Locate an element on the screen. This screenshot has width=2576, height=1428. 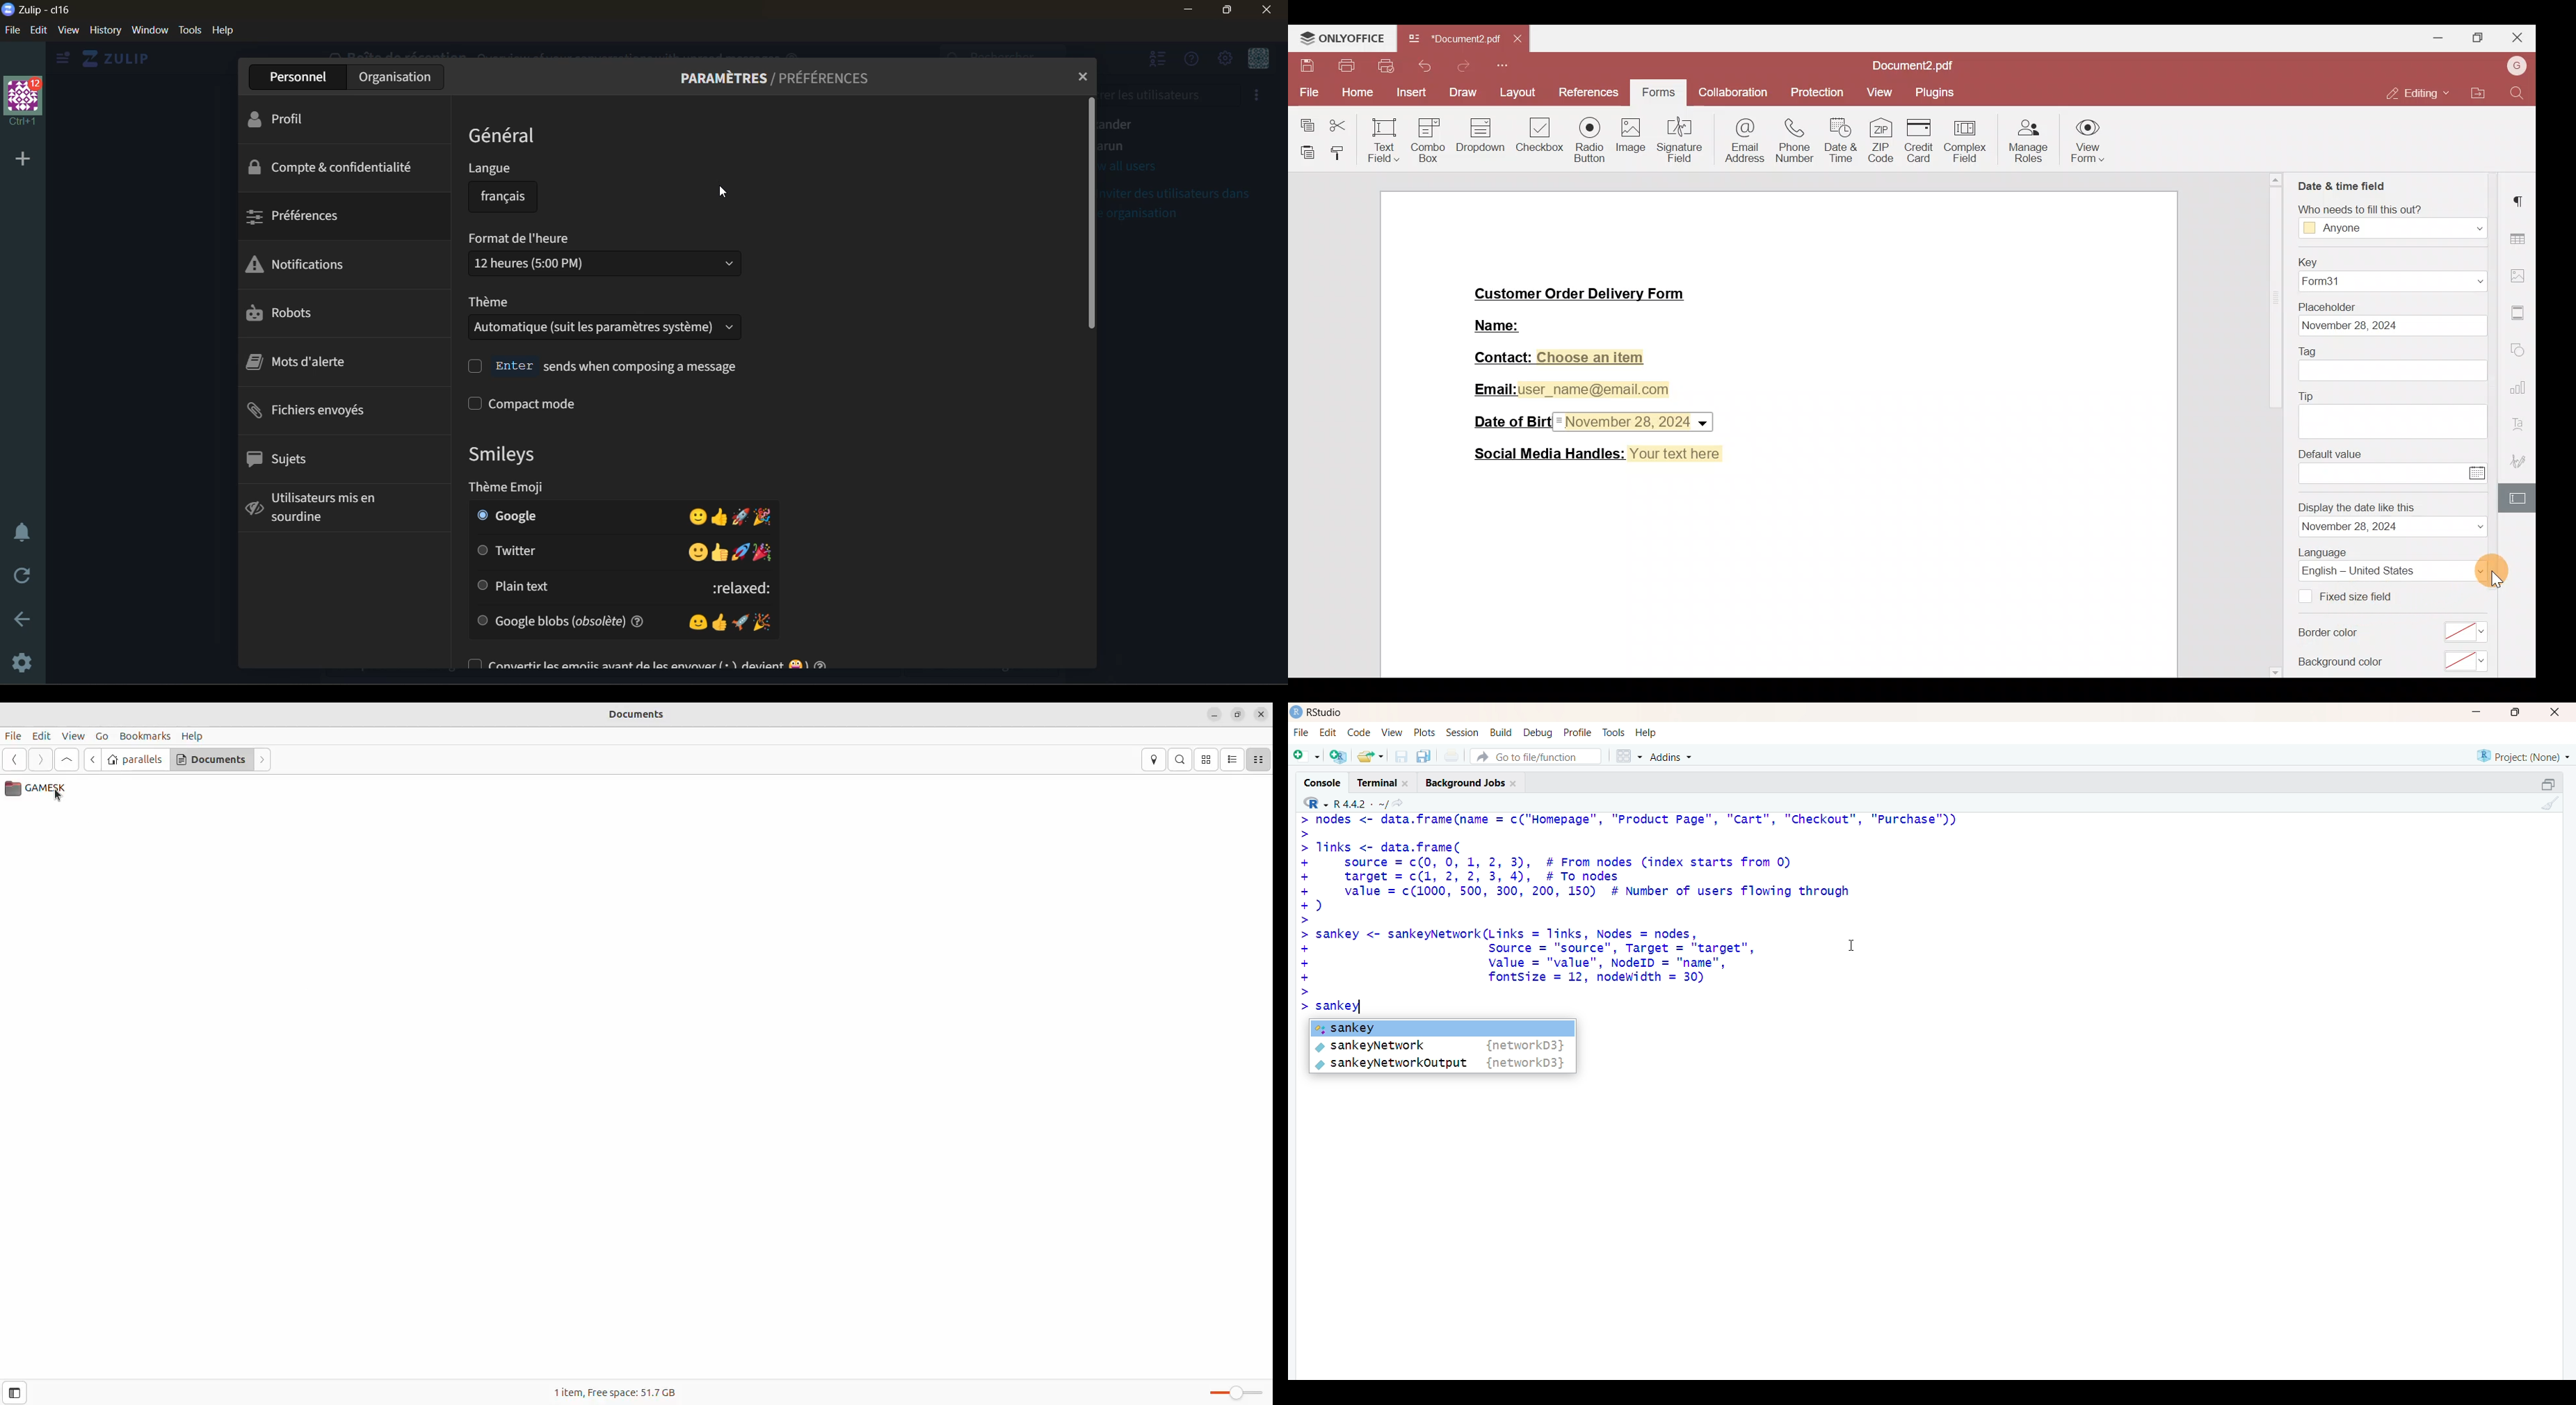
twitter is located at coordinates (616, 551).